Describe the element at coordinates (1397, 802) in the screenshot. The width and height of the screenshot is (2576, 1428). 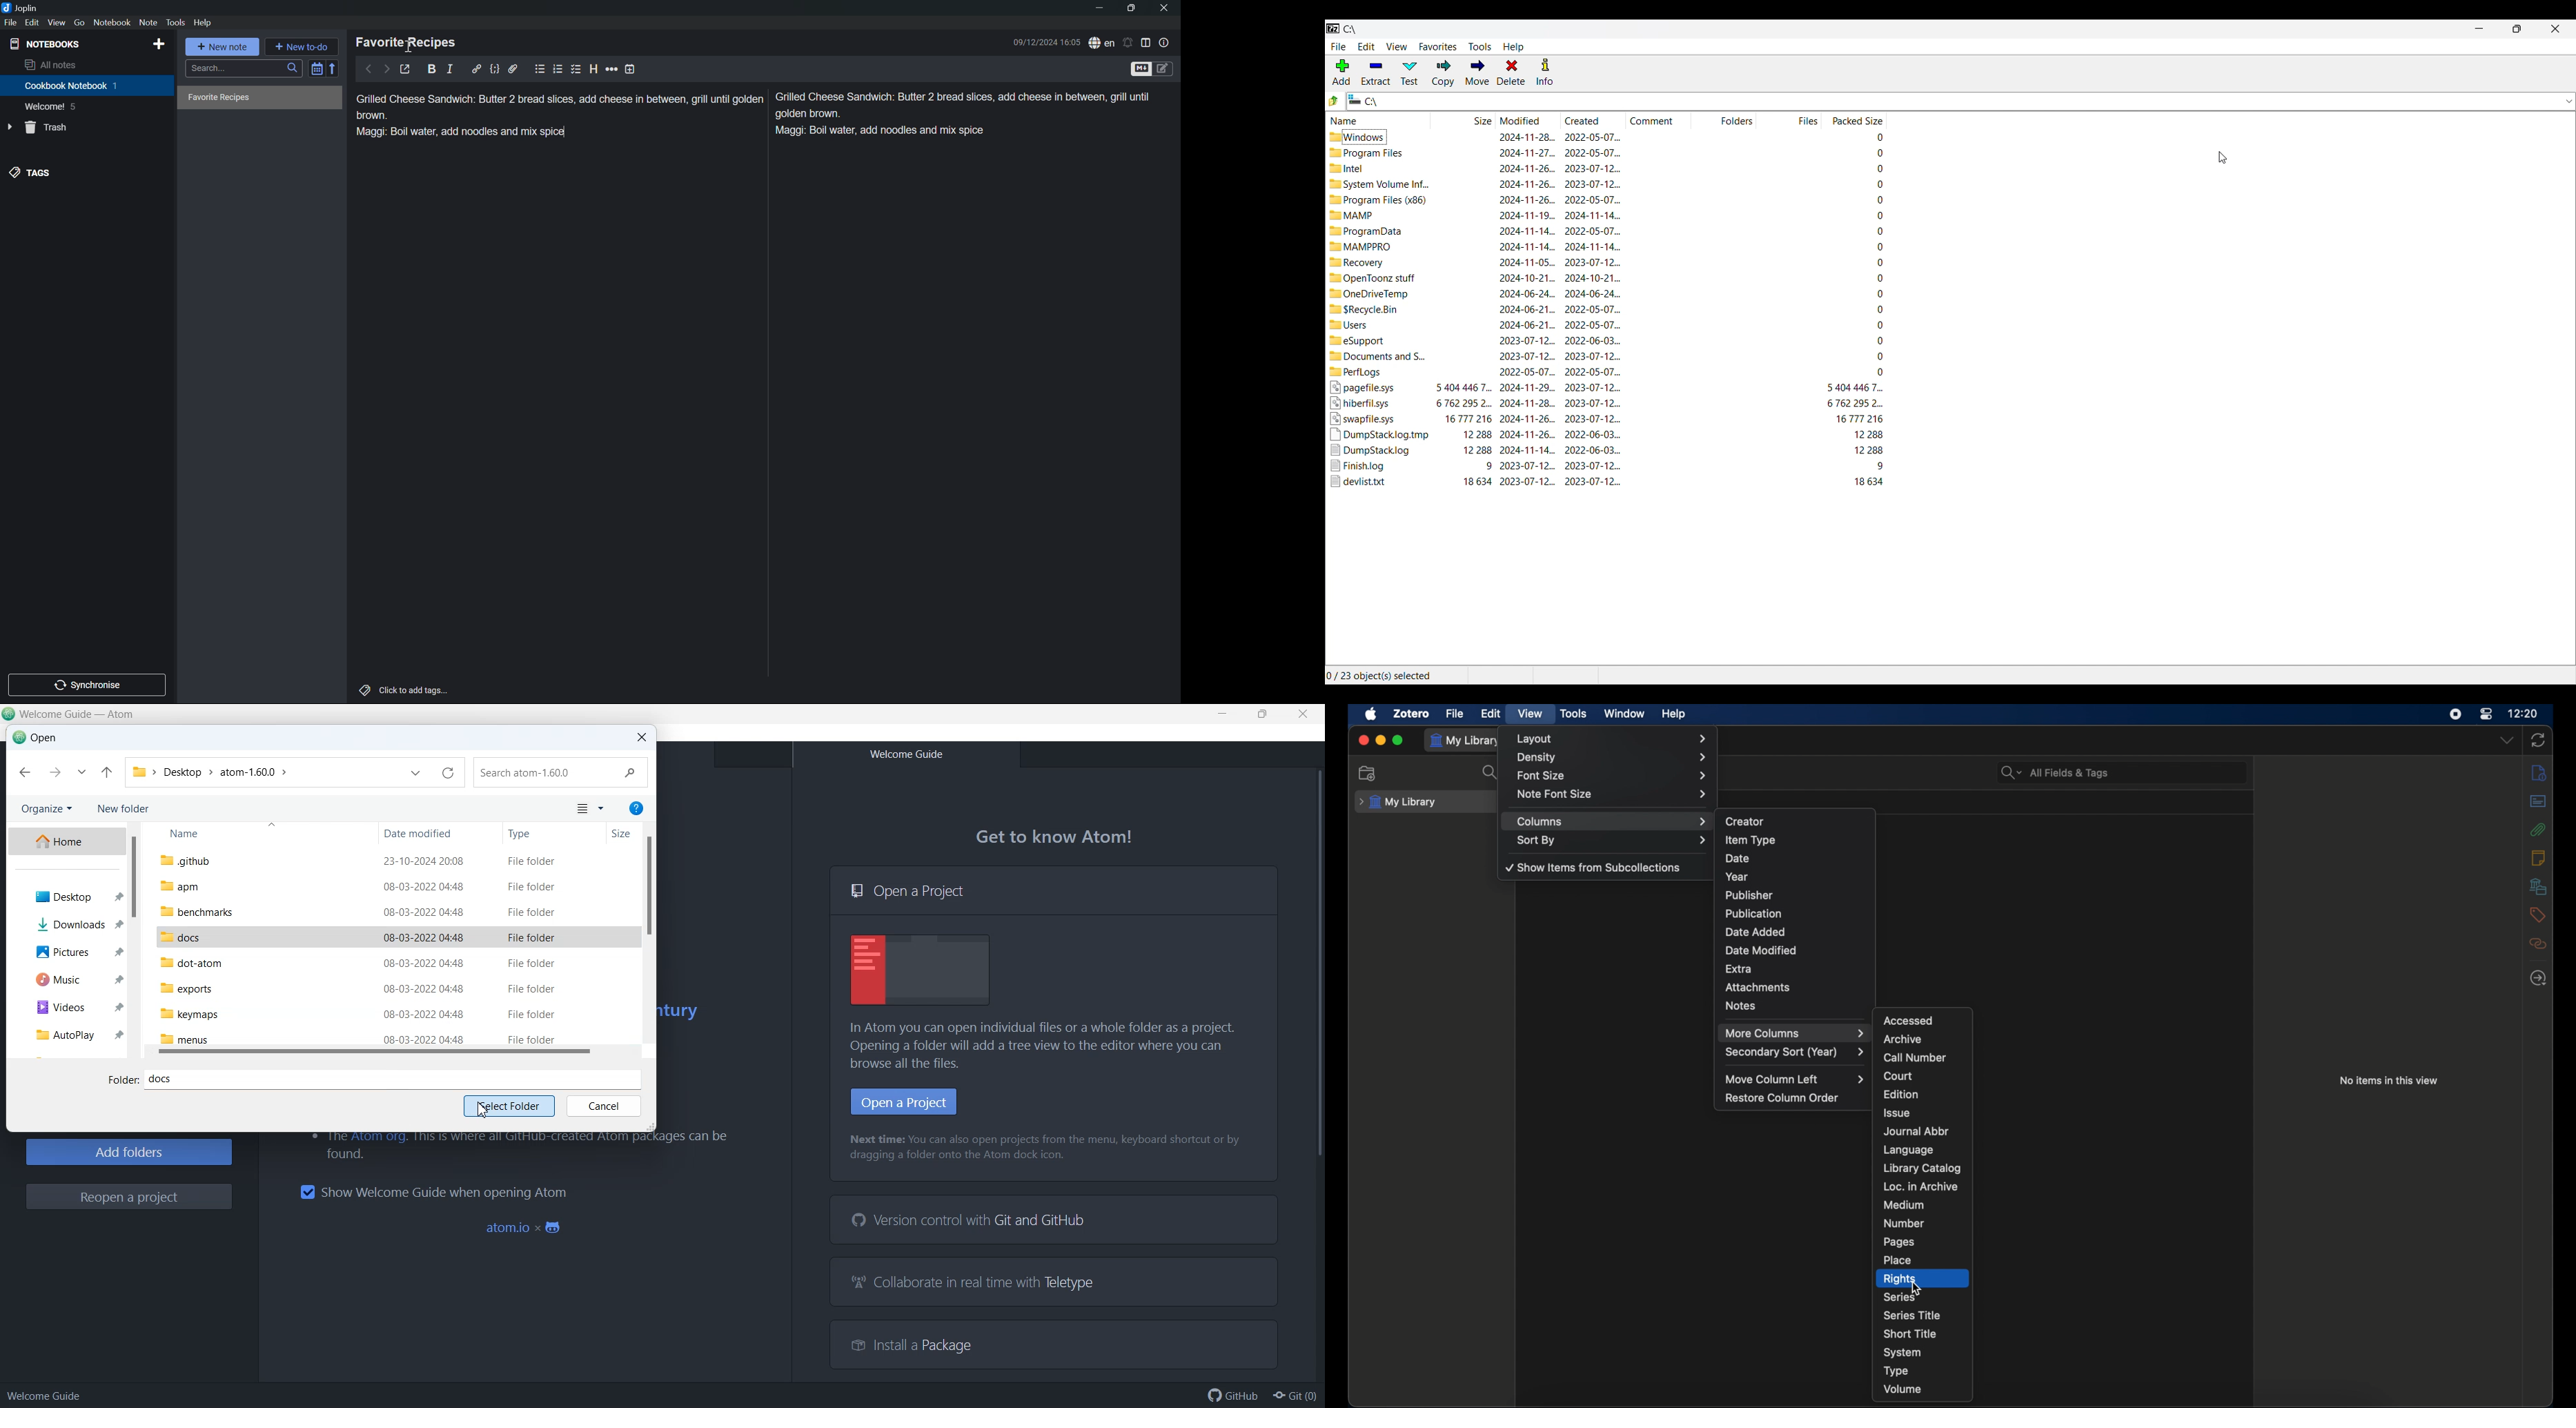
I see `my library` at that location.